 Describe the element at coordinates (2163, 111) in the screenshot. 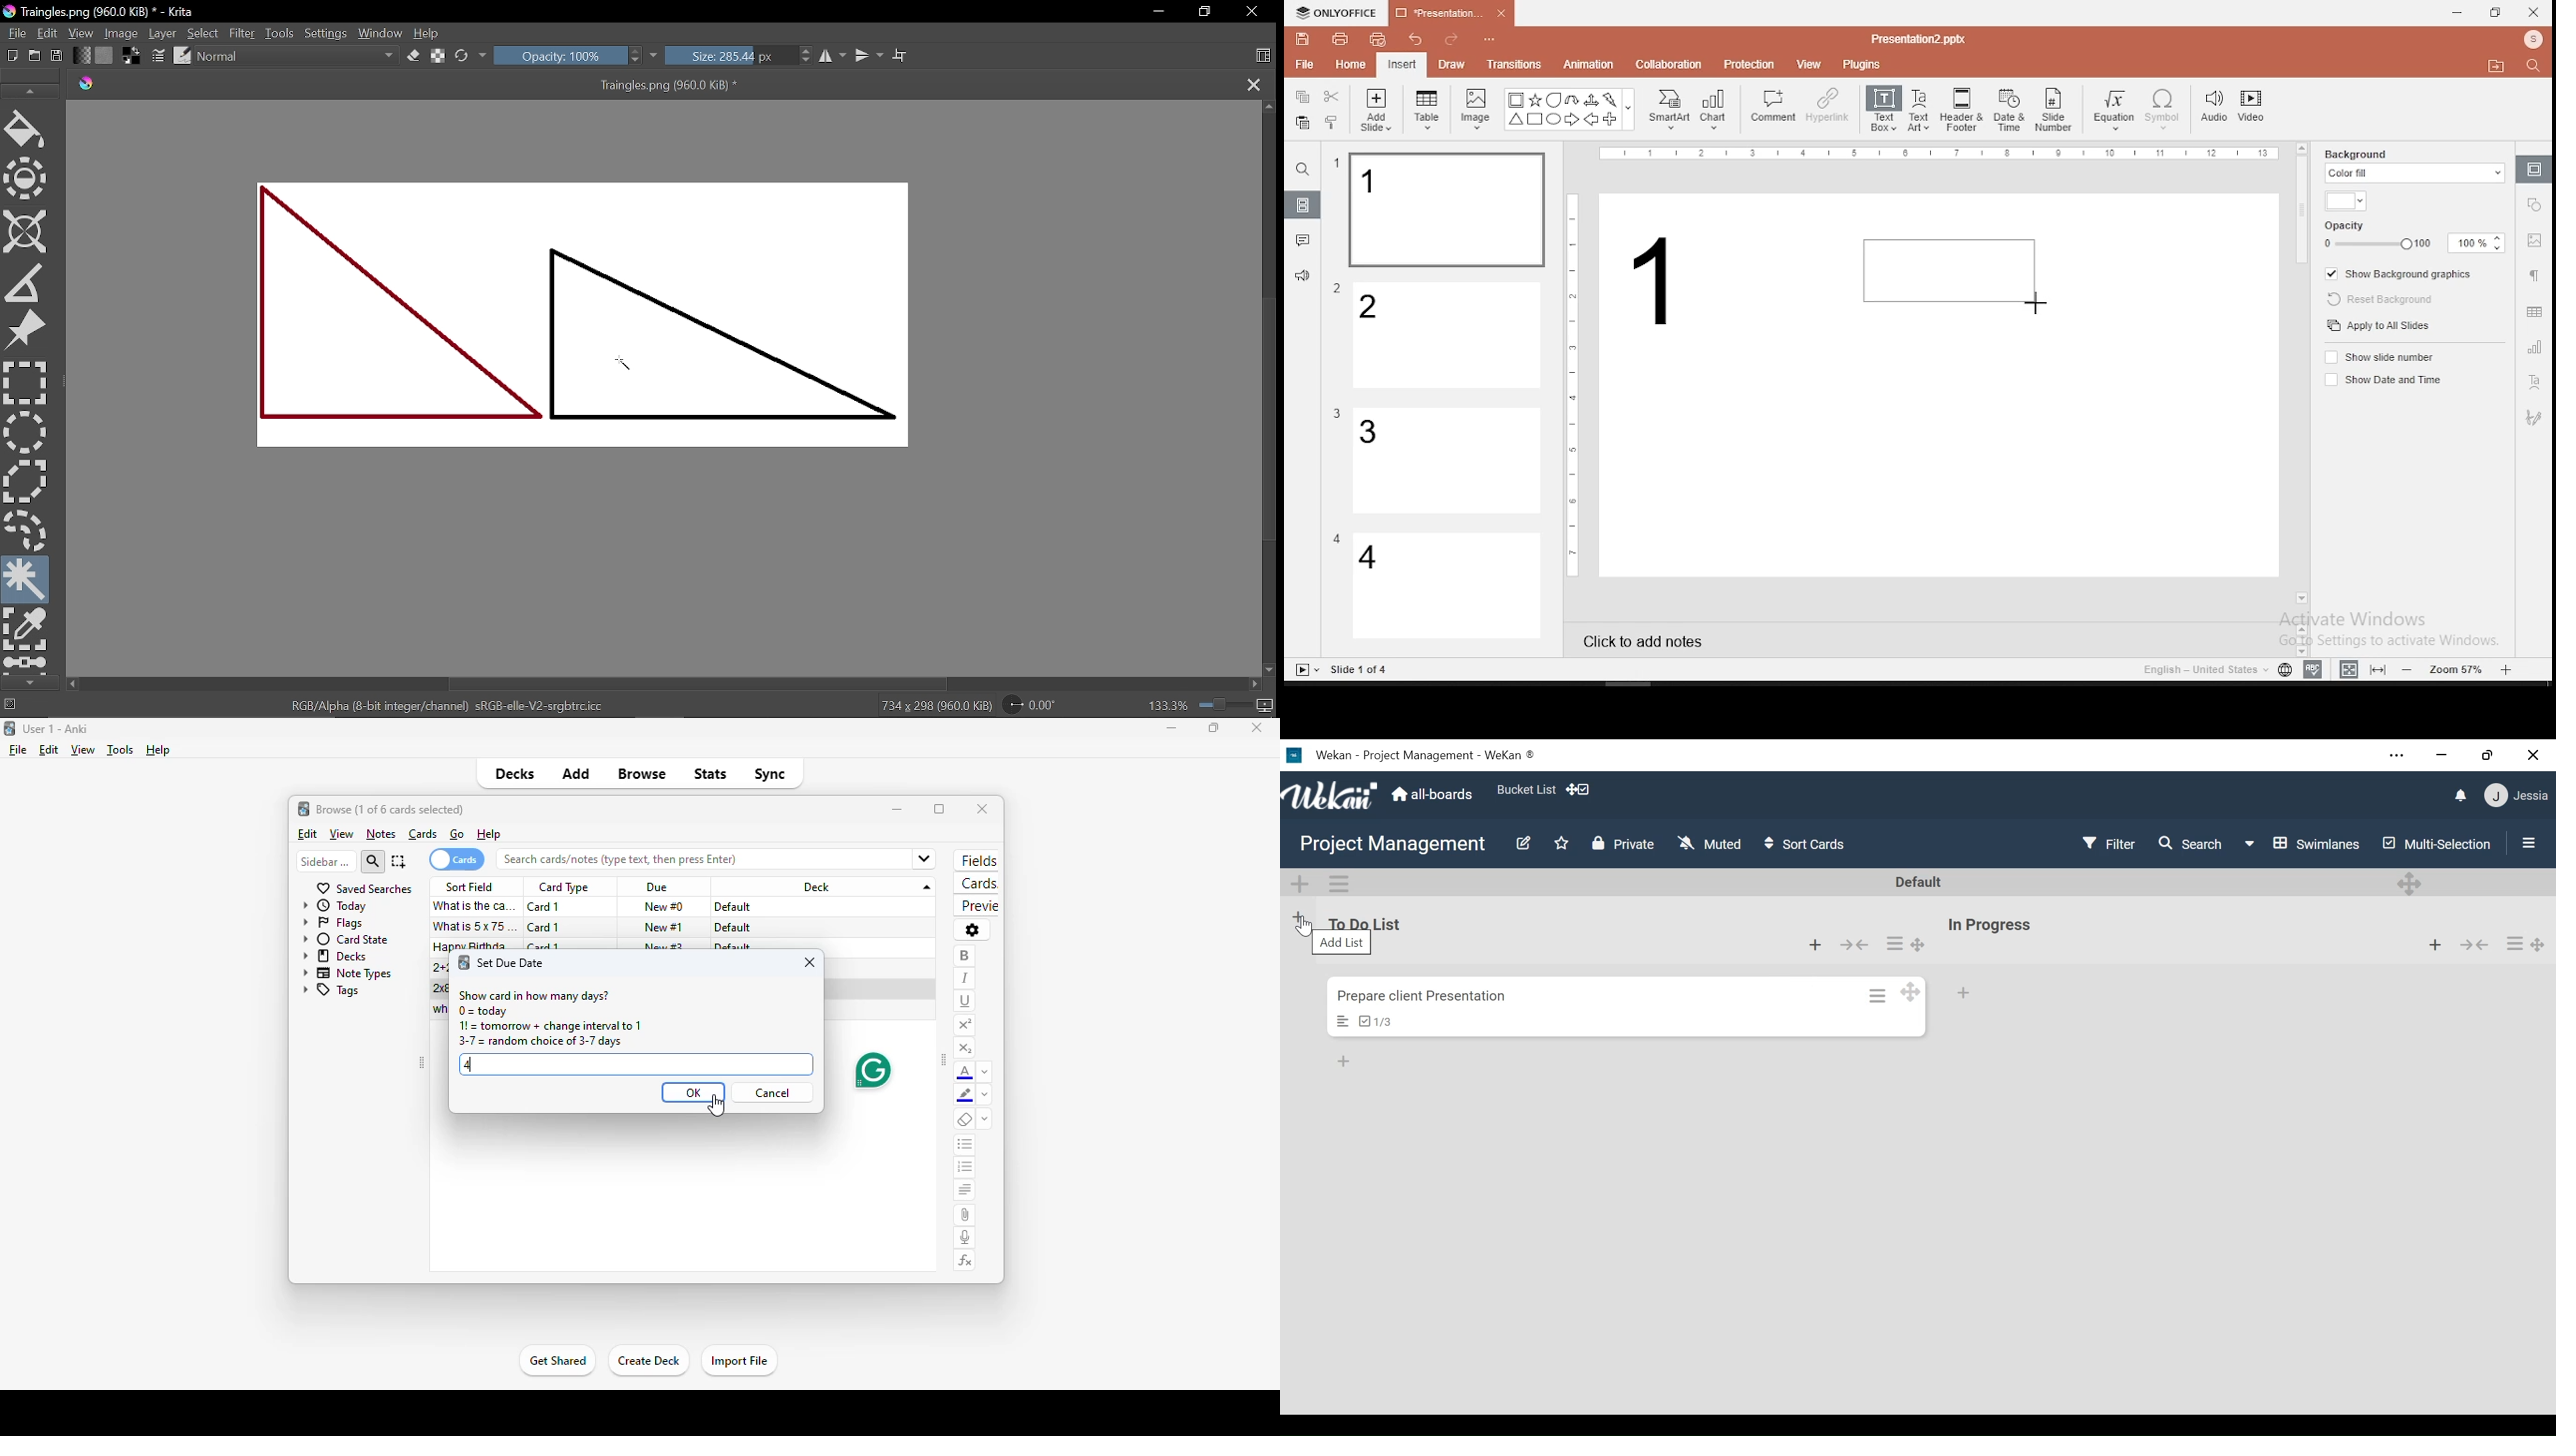

I see `symbol` at that location.